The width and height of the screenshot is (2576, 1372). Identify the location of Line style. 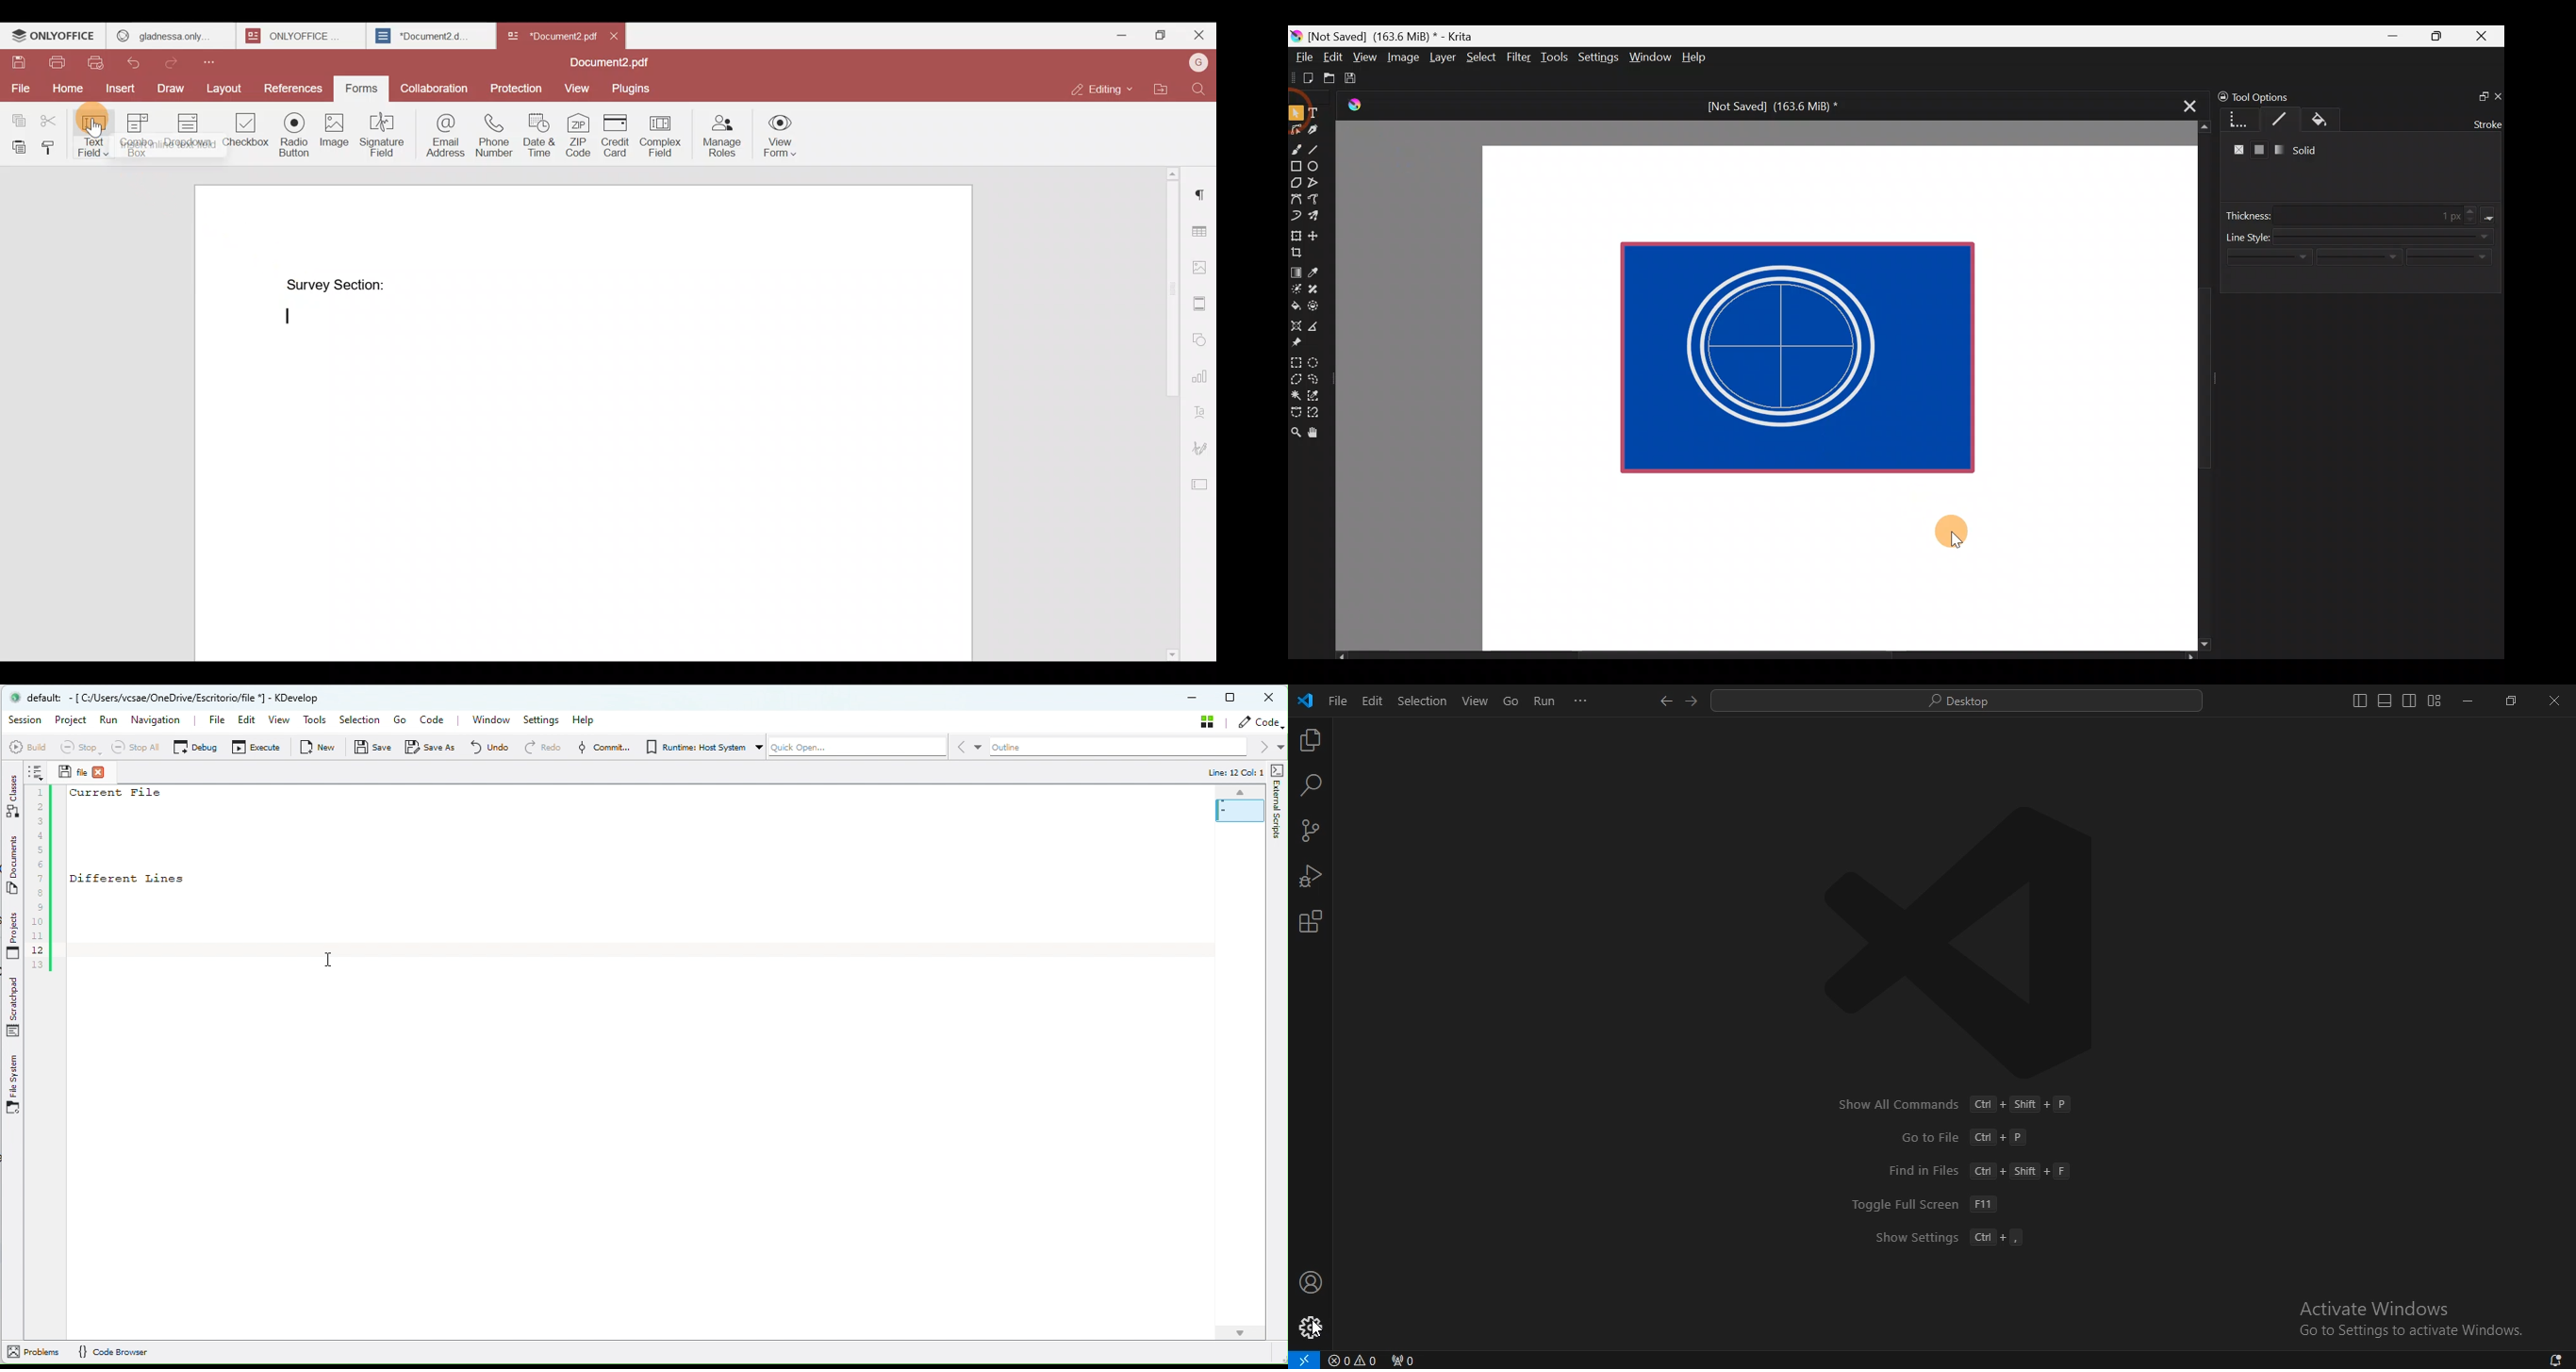
(2362, 263).